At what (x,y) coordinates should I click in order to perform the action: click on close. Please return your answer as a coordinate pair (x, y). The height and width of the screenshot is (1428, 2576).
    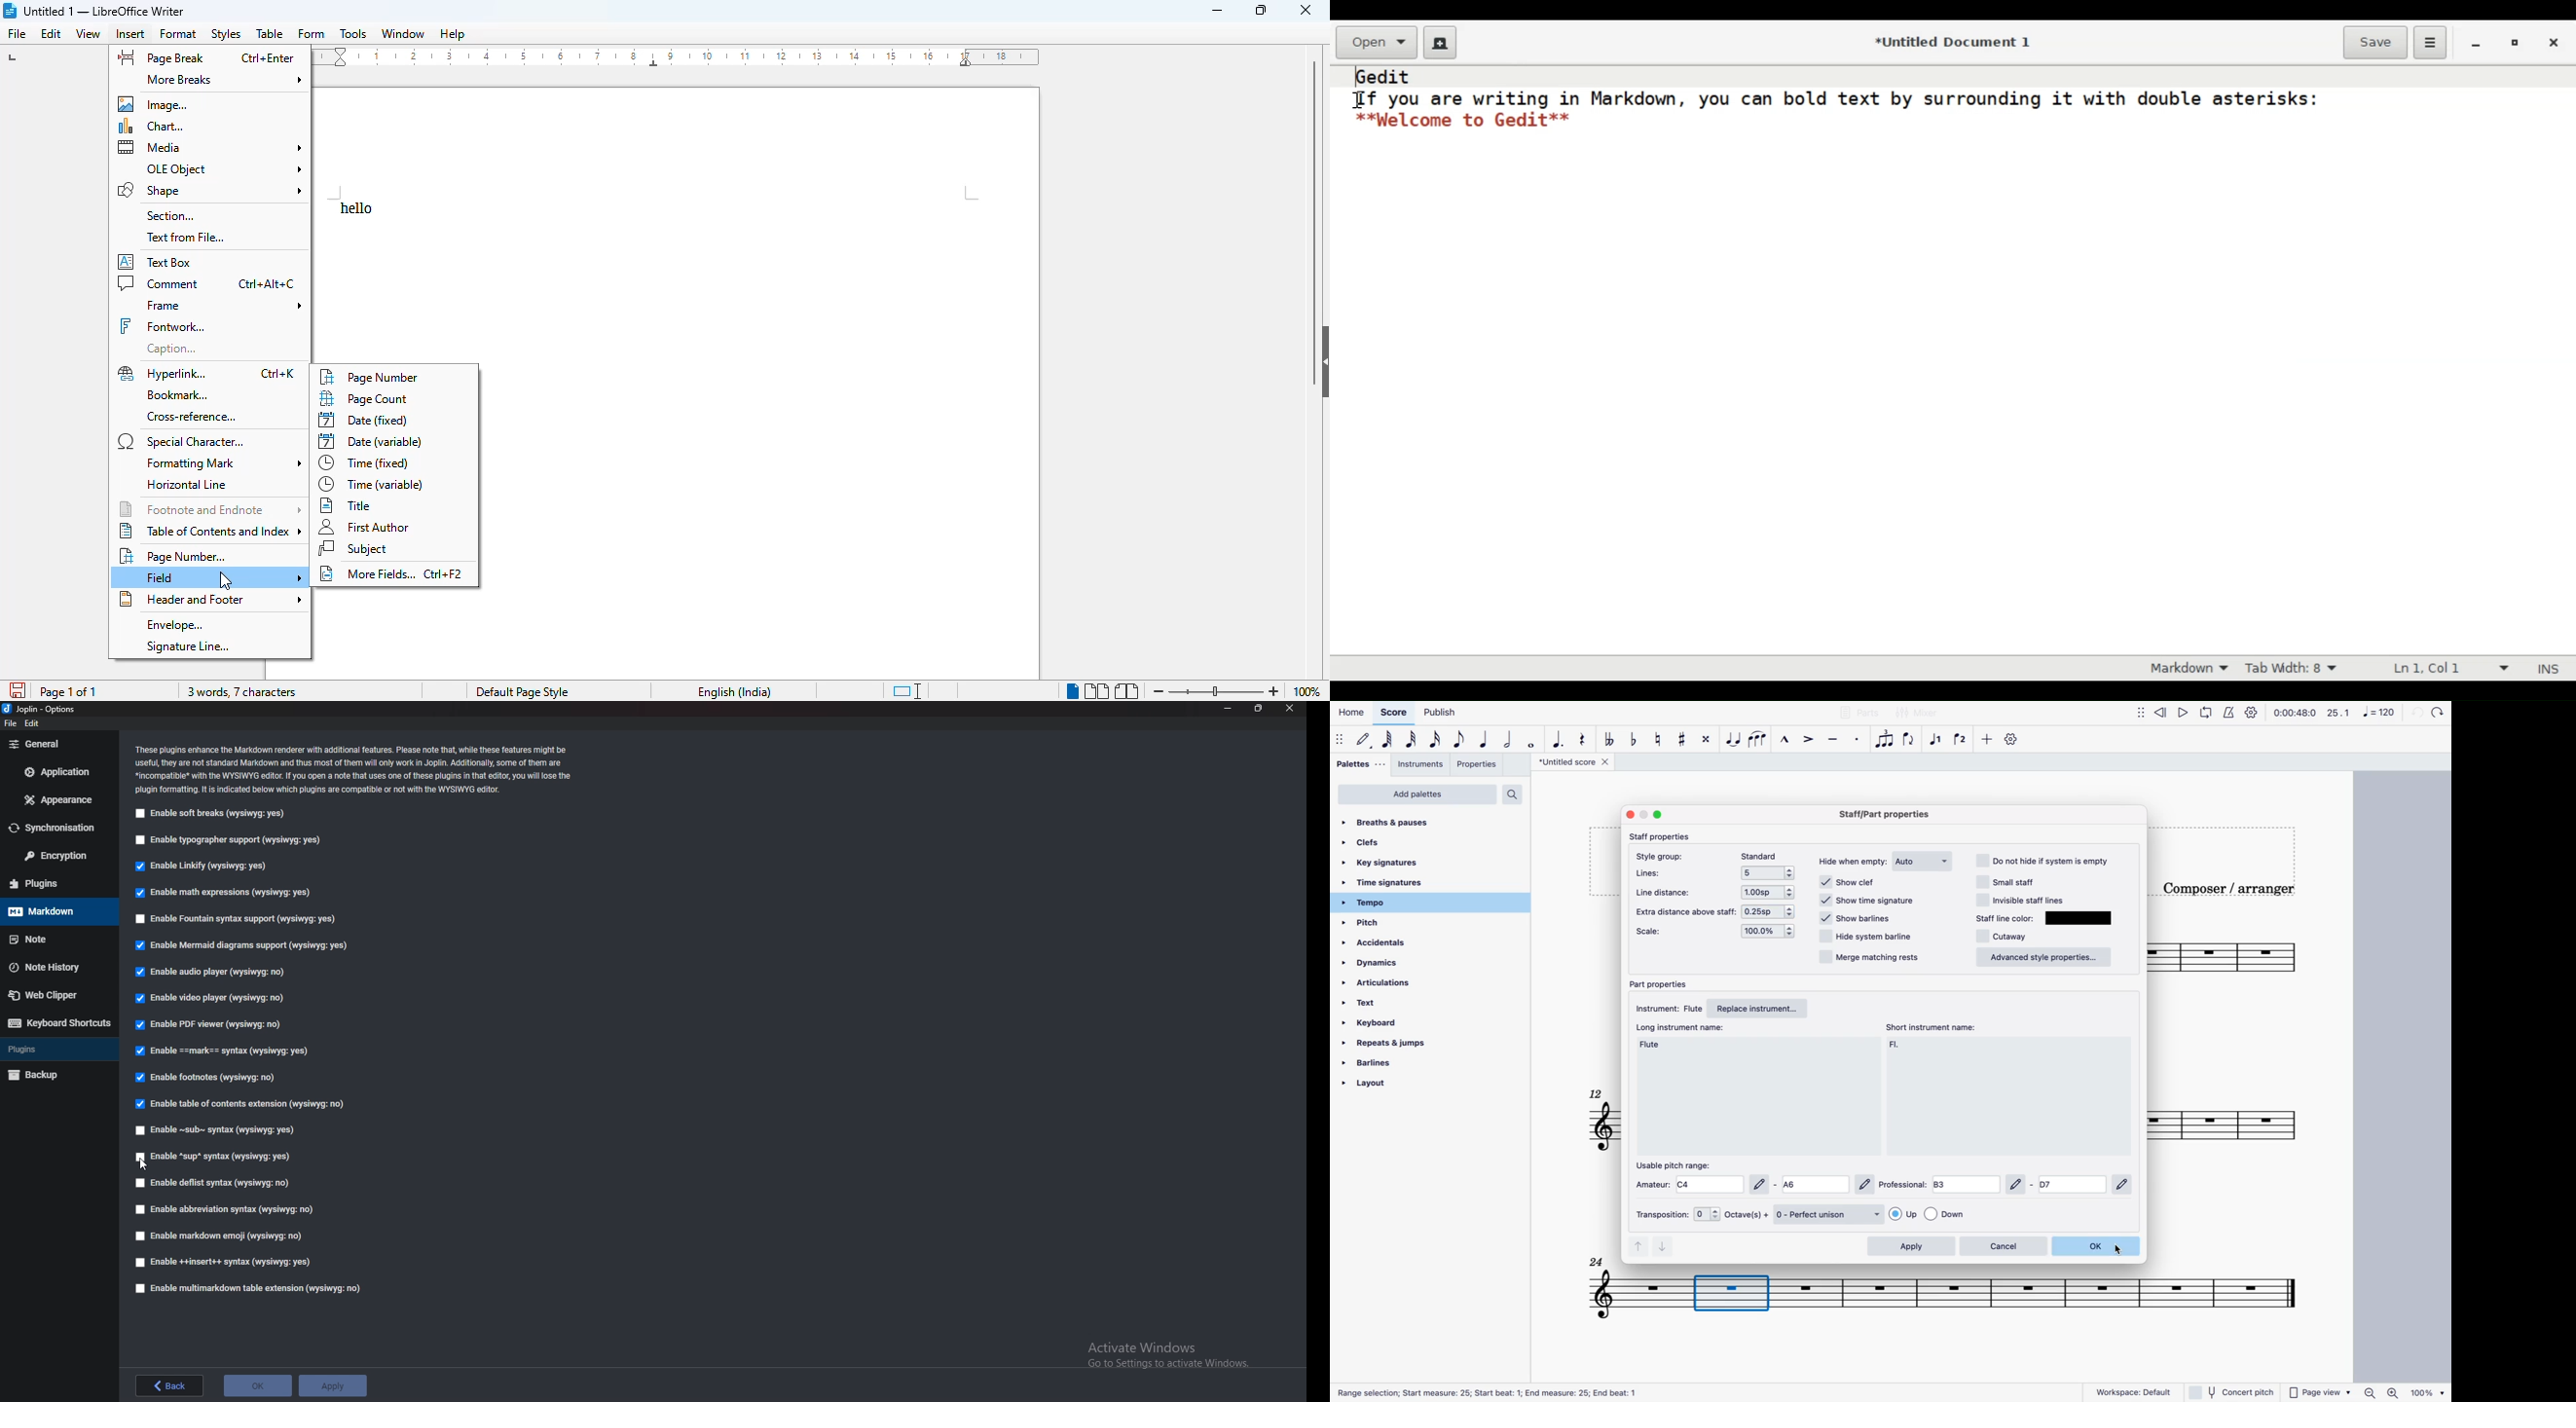
    Looking at the image, I should click on (1291, 708).